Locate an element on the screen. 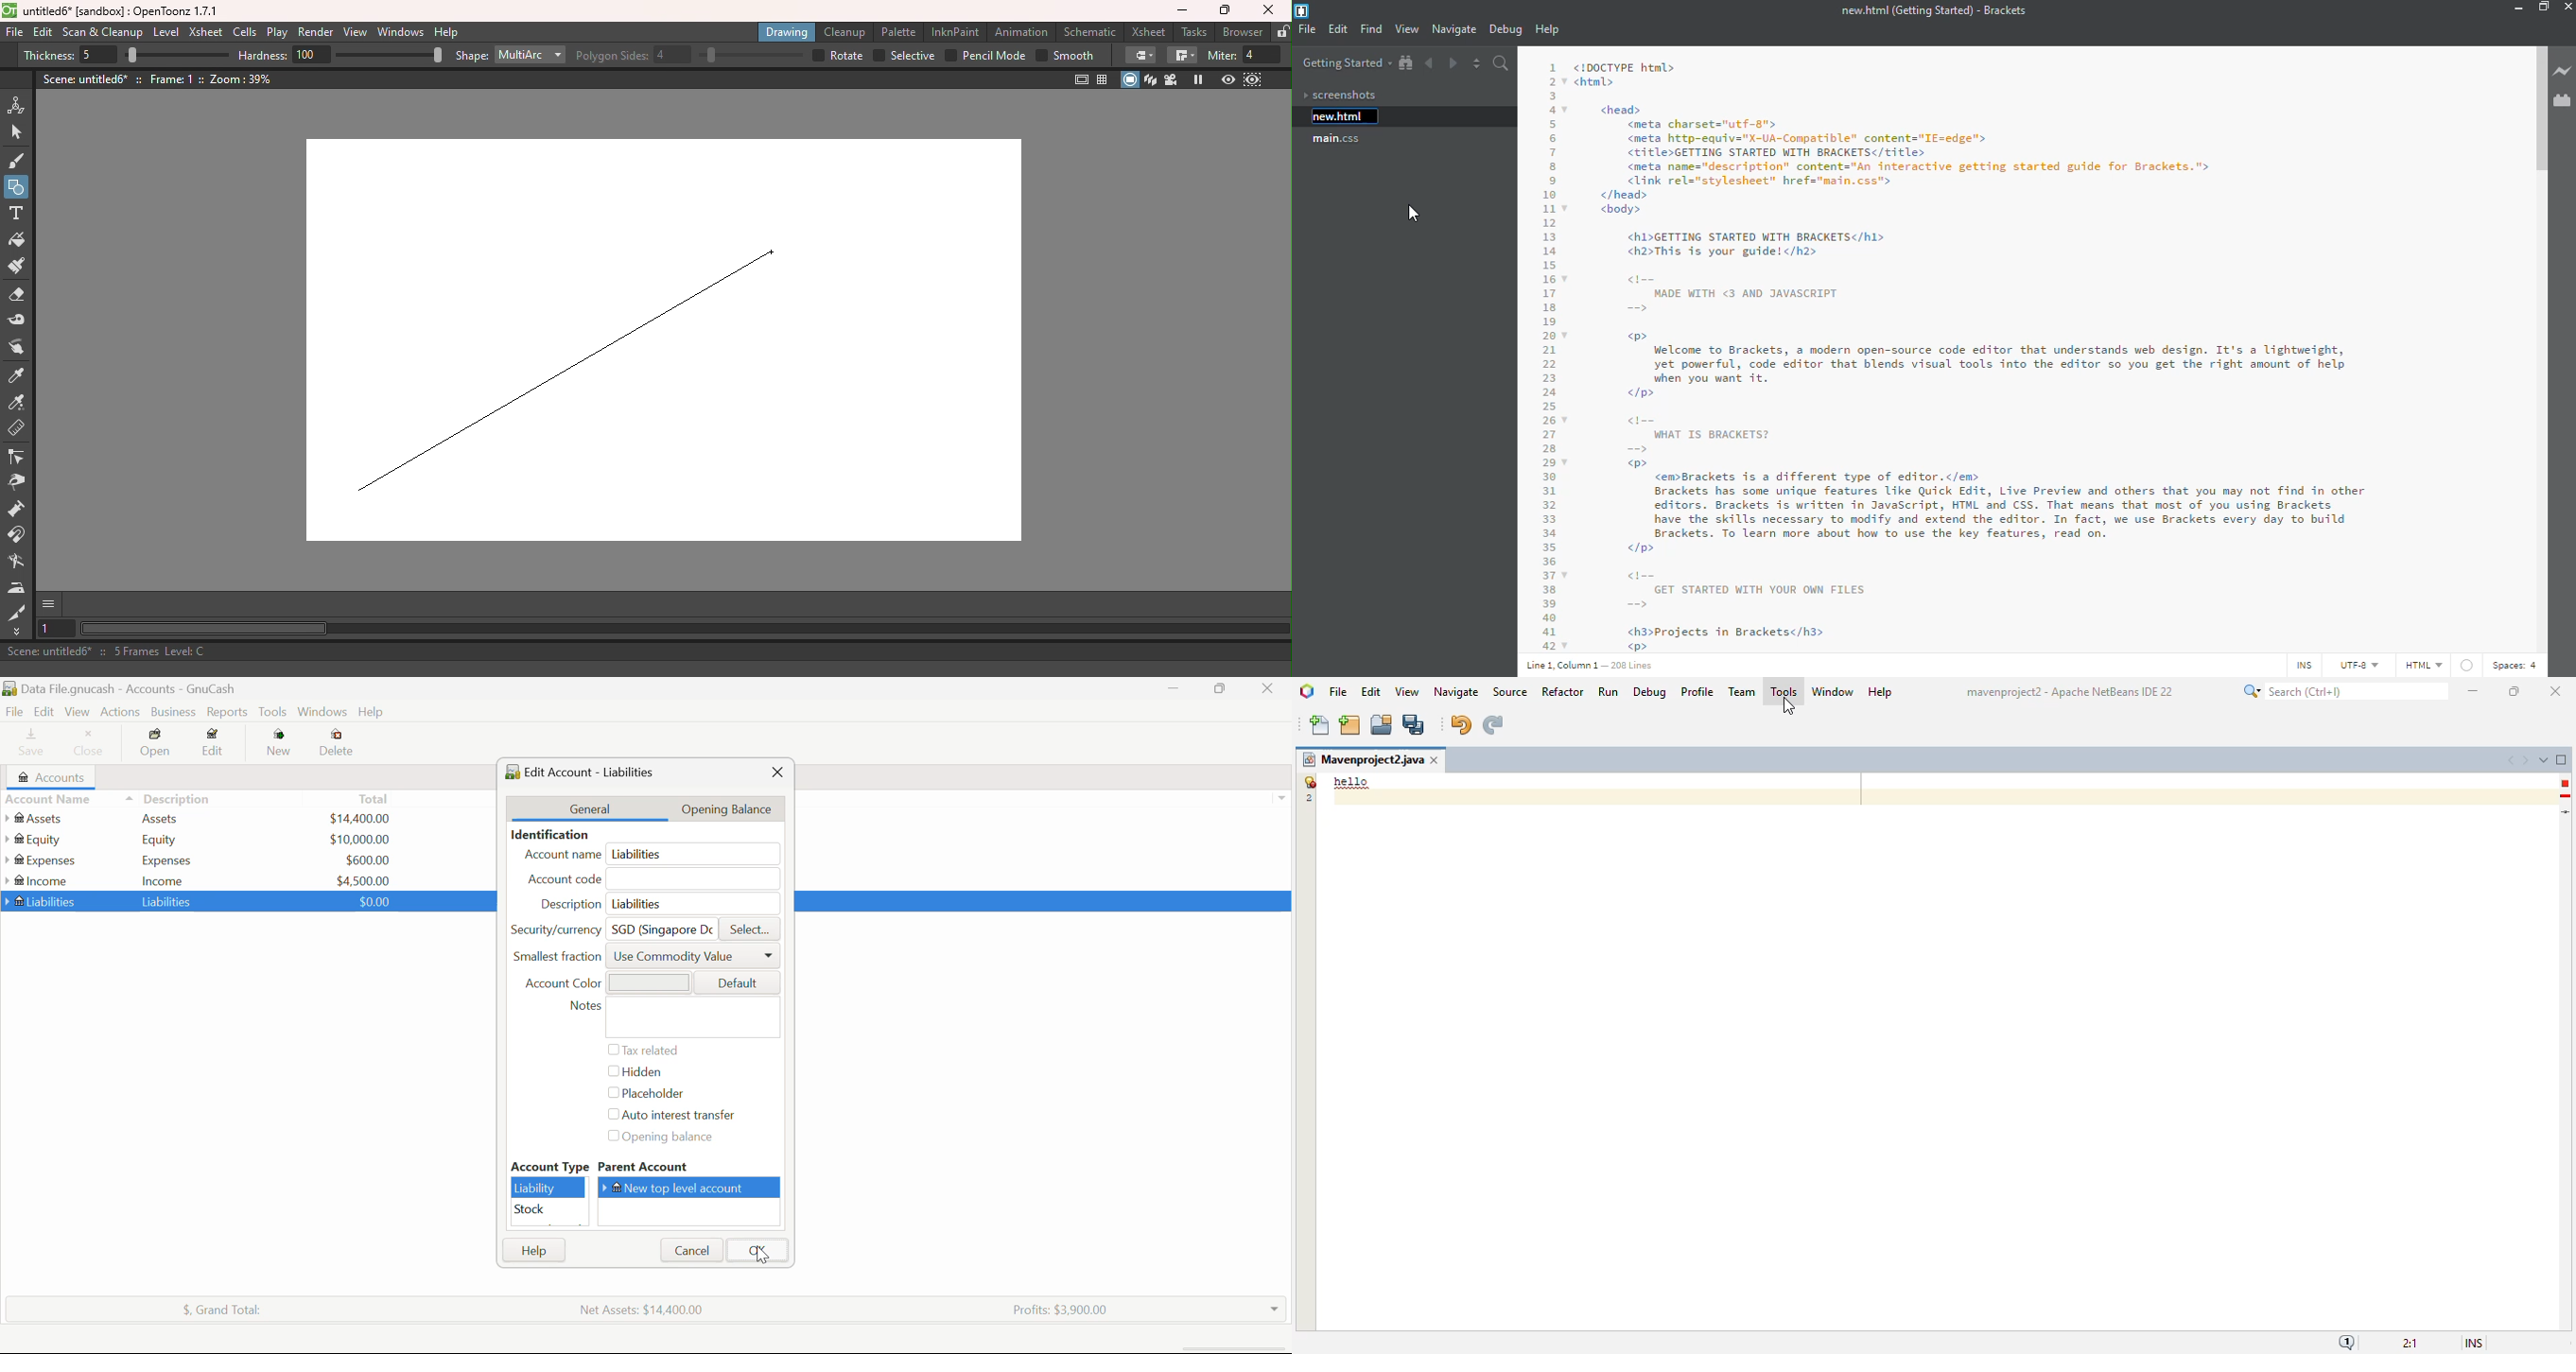  Actions is located at coordinates (118, 712).